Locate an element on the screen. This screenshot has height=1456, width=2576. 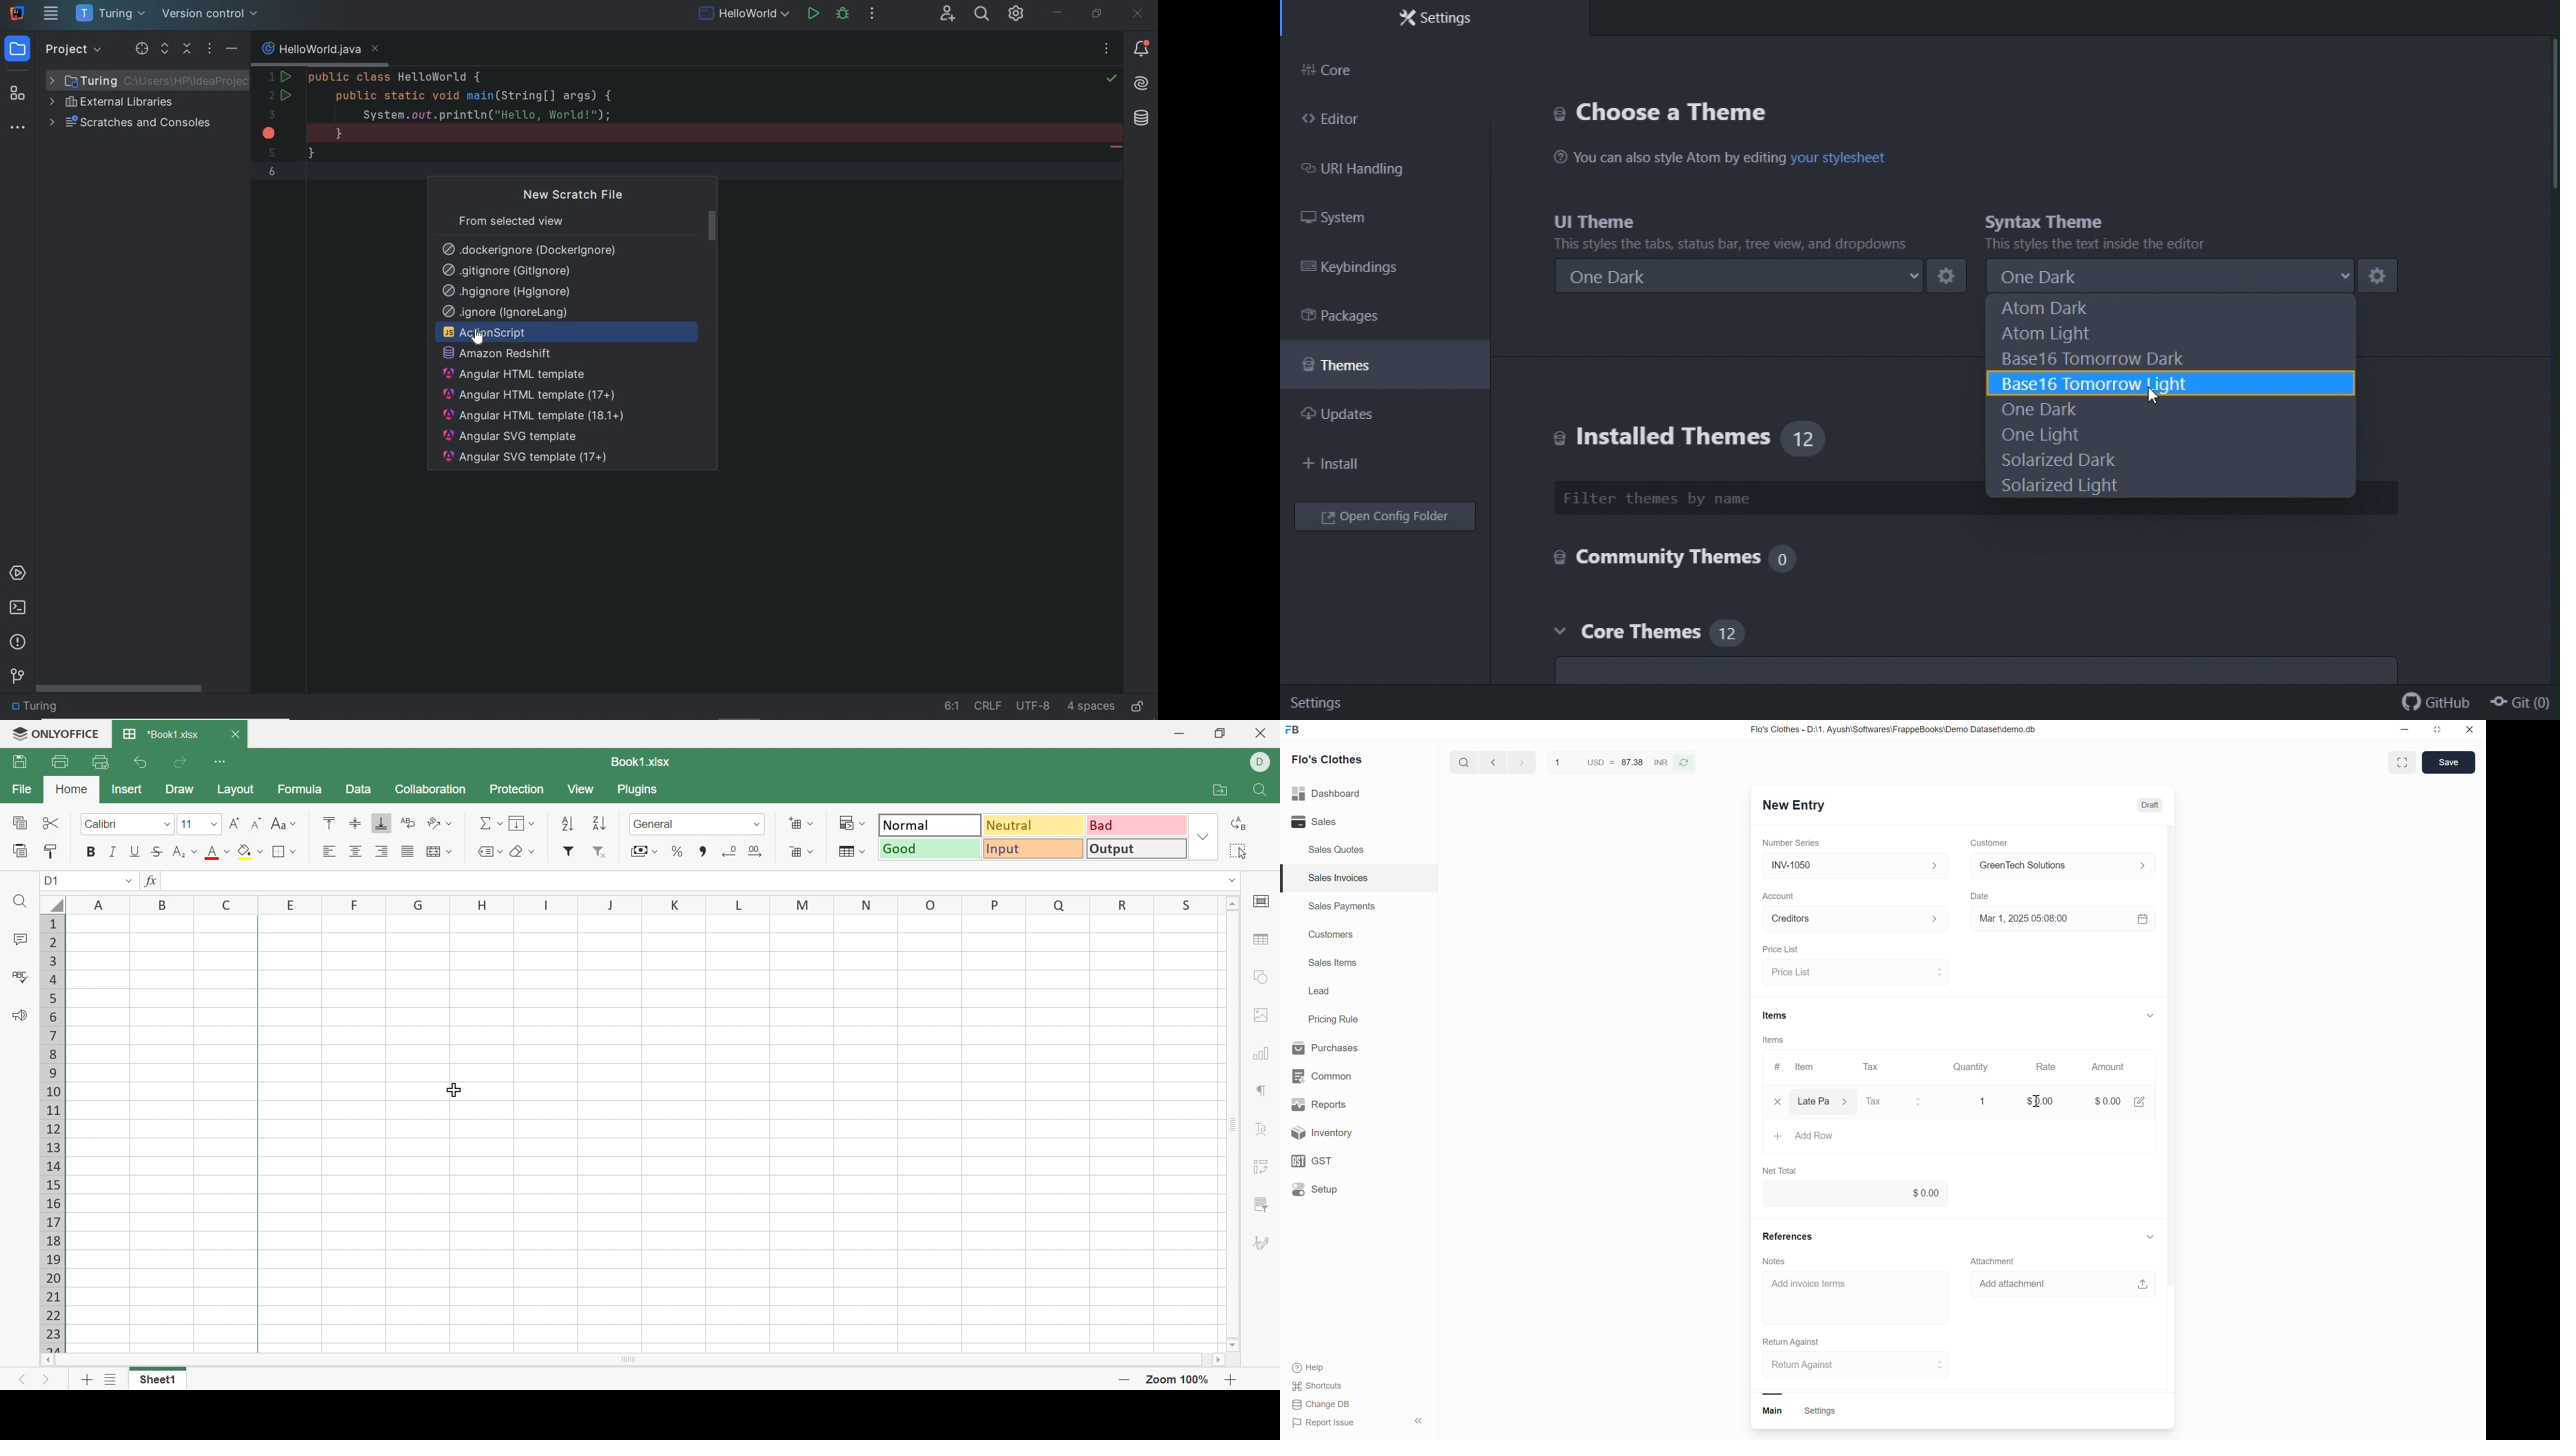
Lead is located at coordinates (1319, 992).